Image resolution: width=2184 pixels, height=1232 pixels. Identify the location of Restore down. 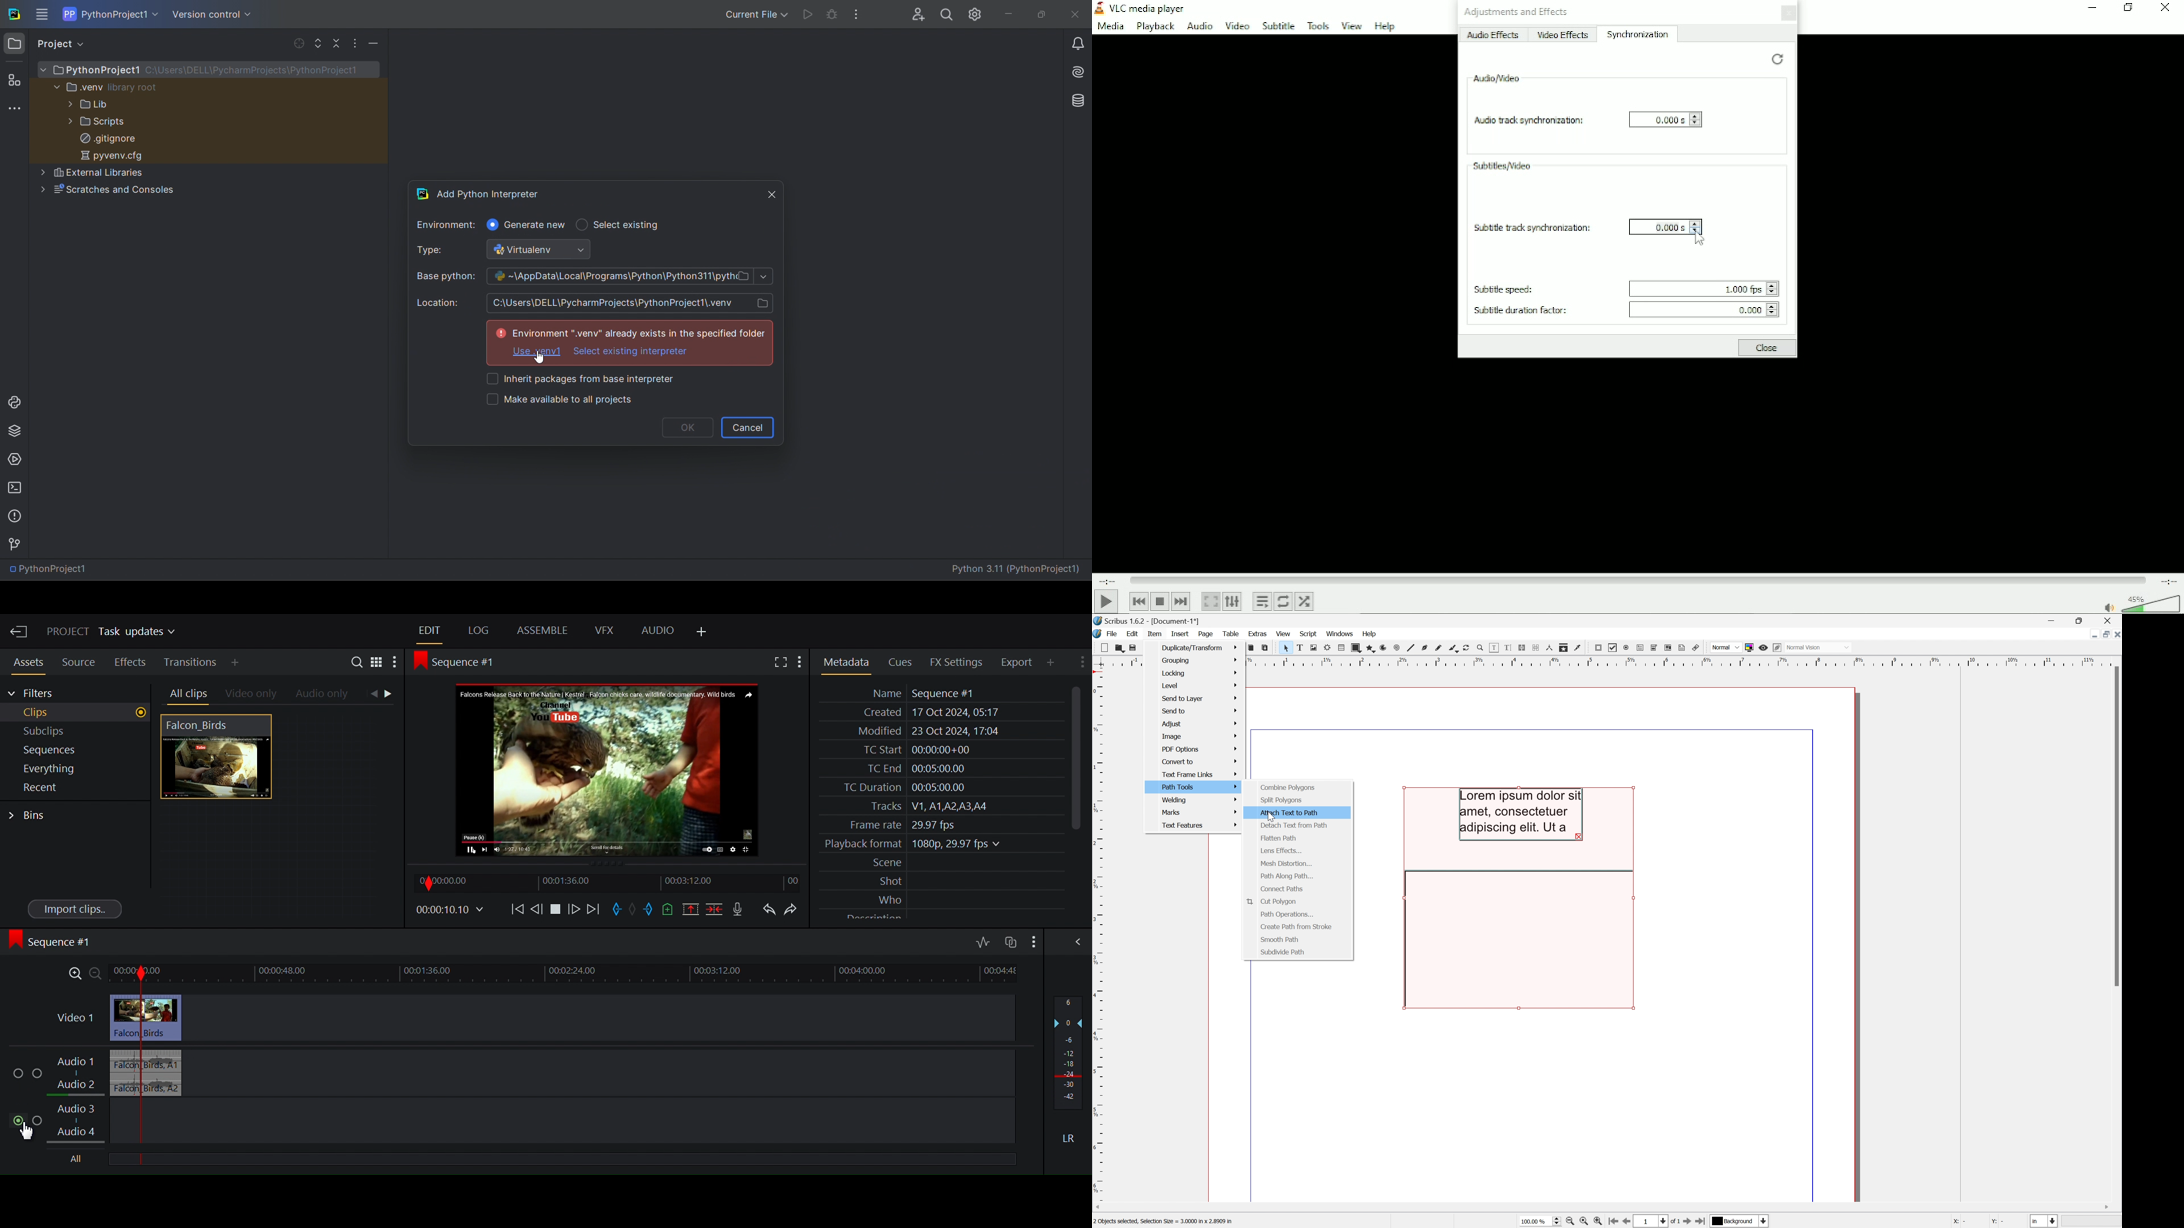
(2102, 634).